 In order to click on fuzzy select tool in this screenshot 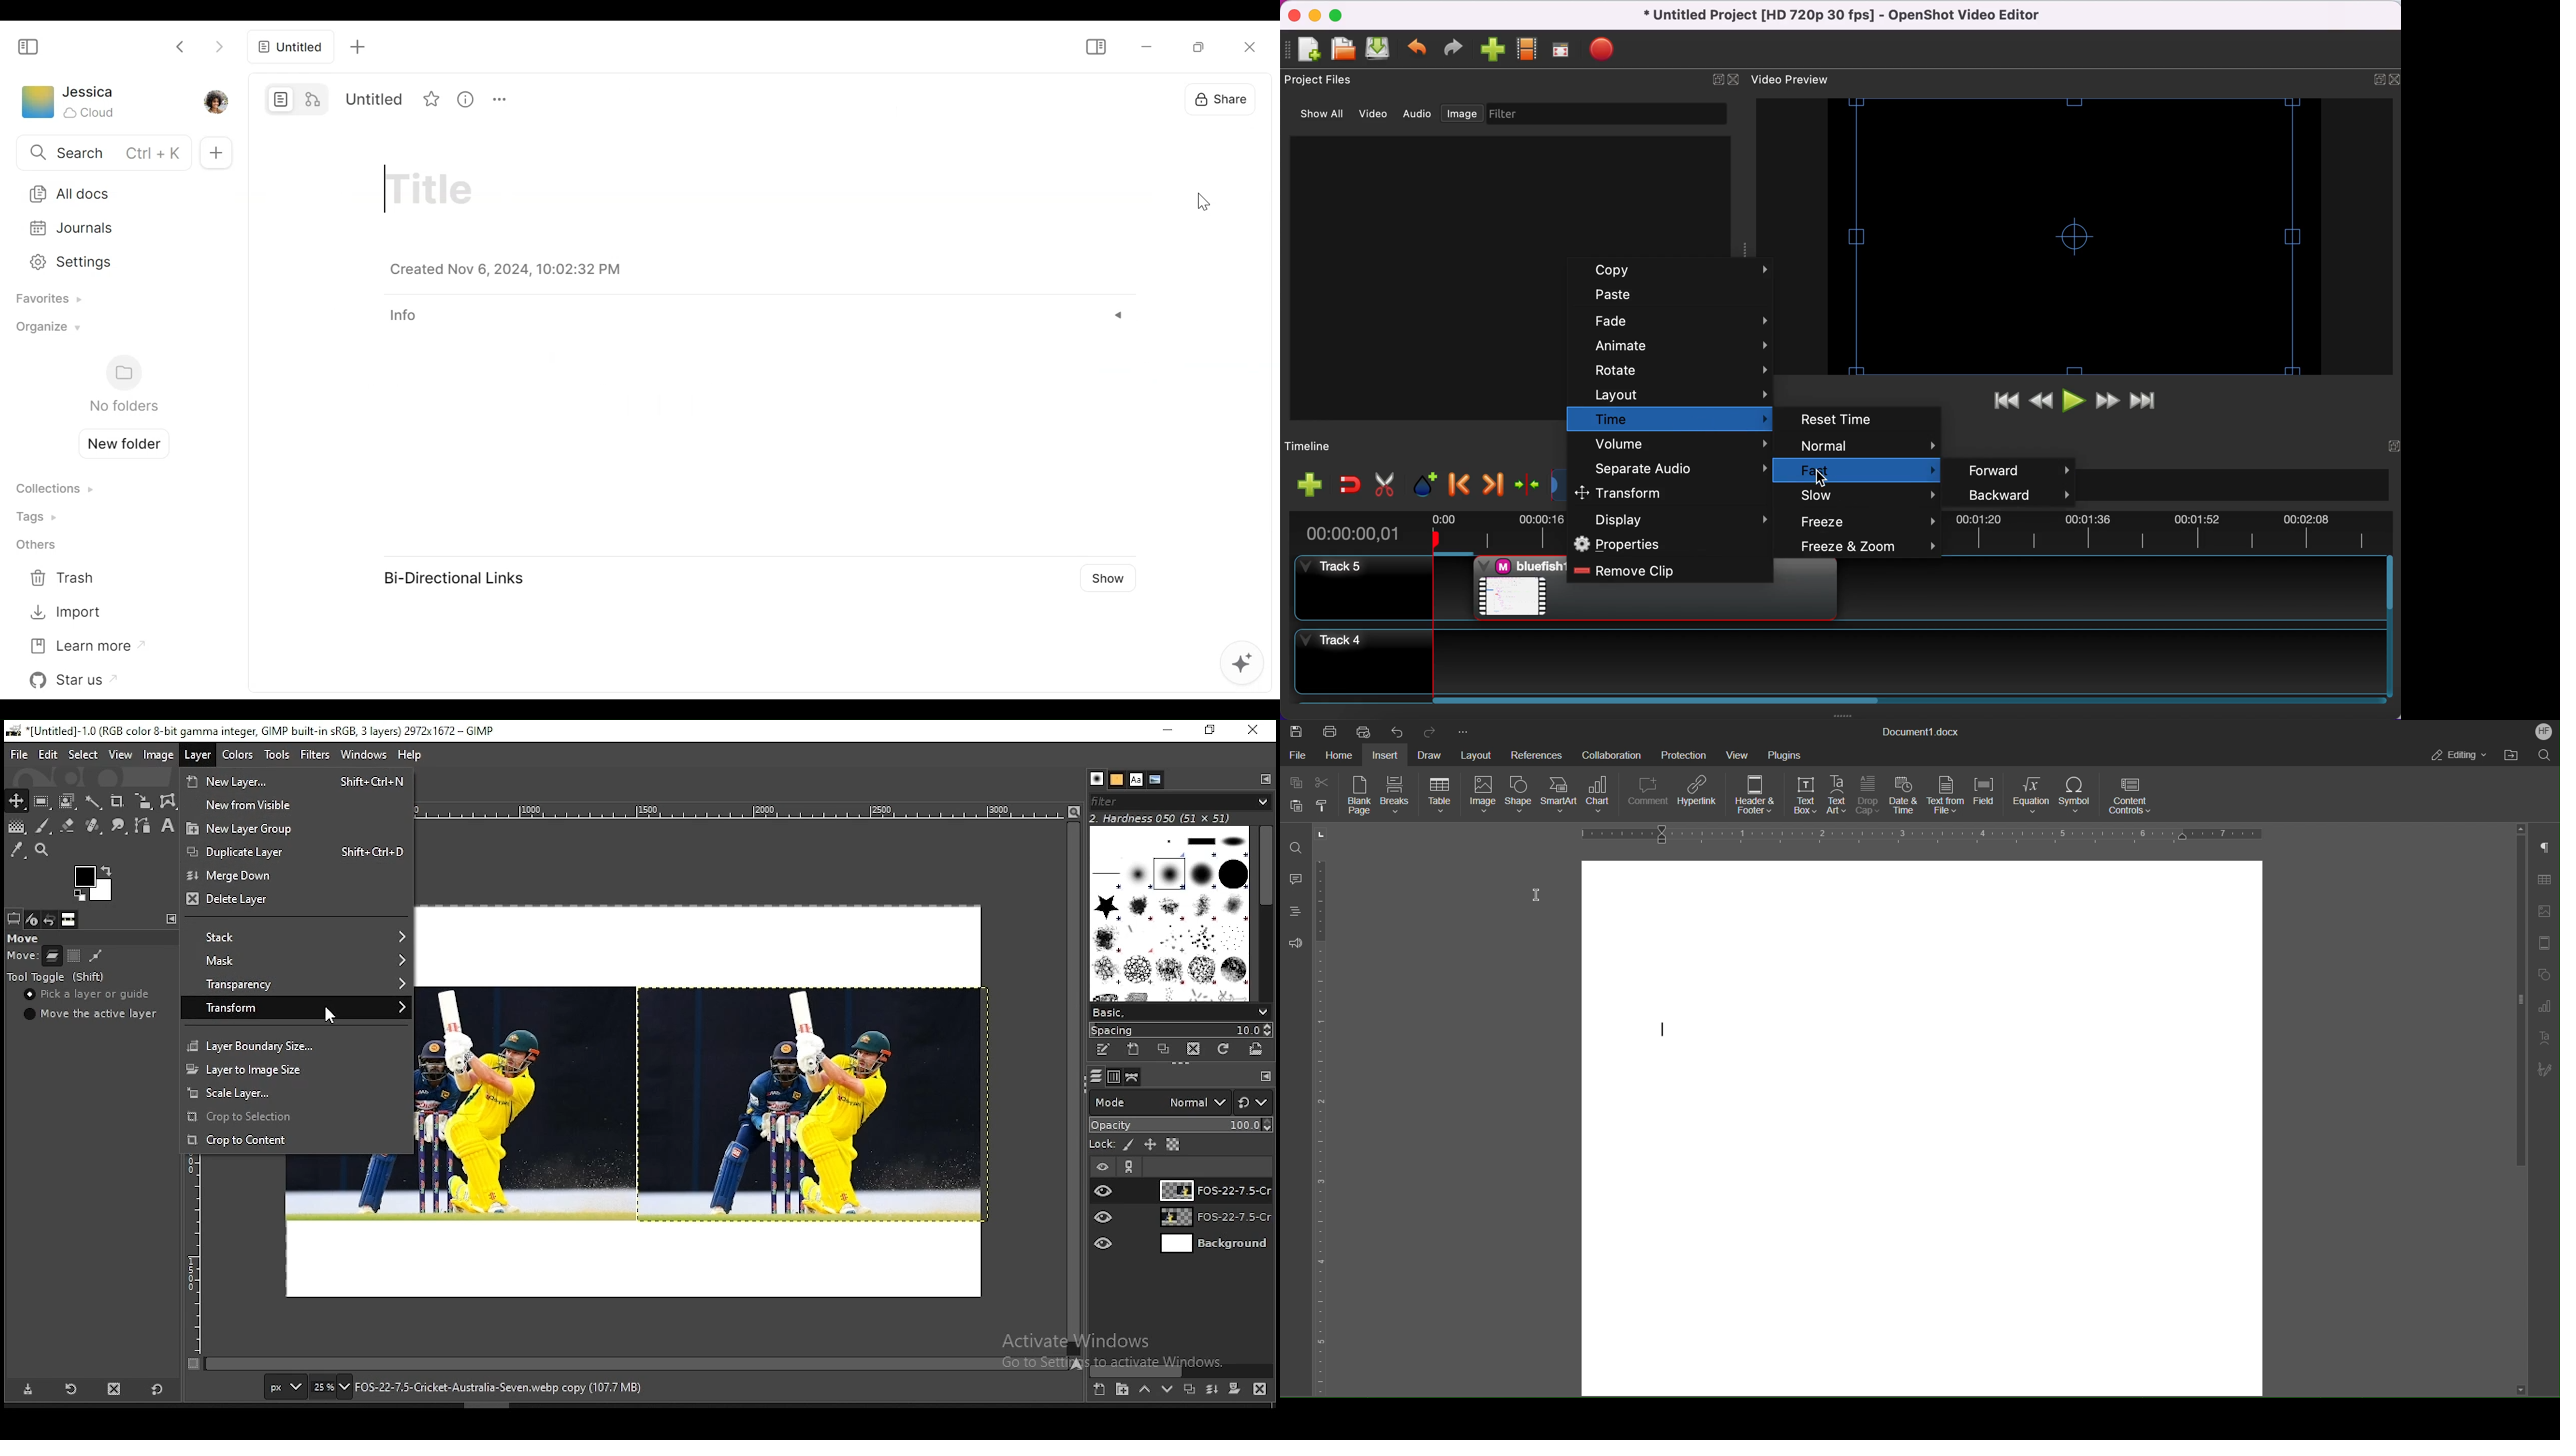, I will do `click(96, 800)`.